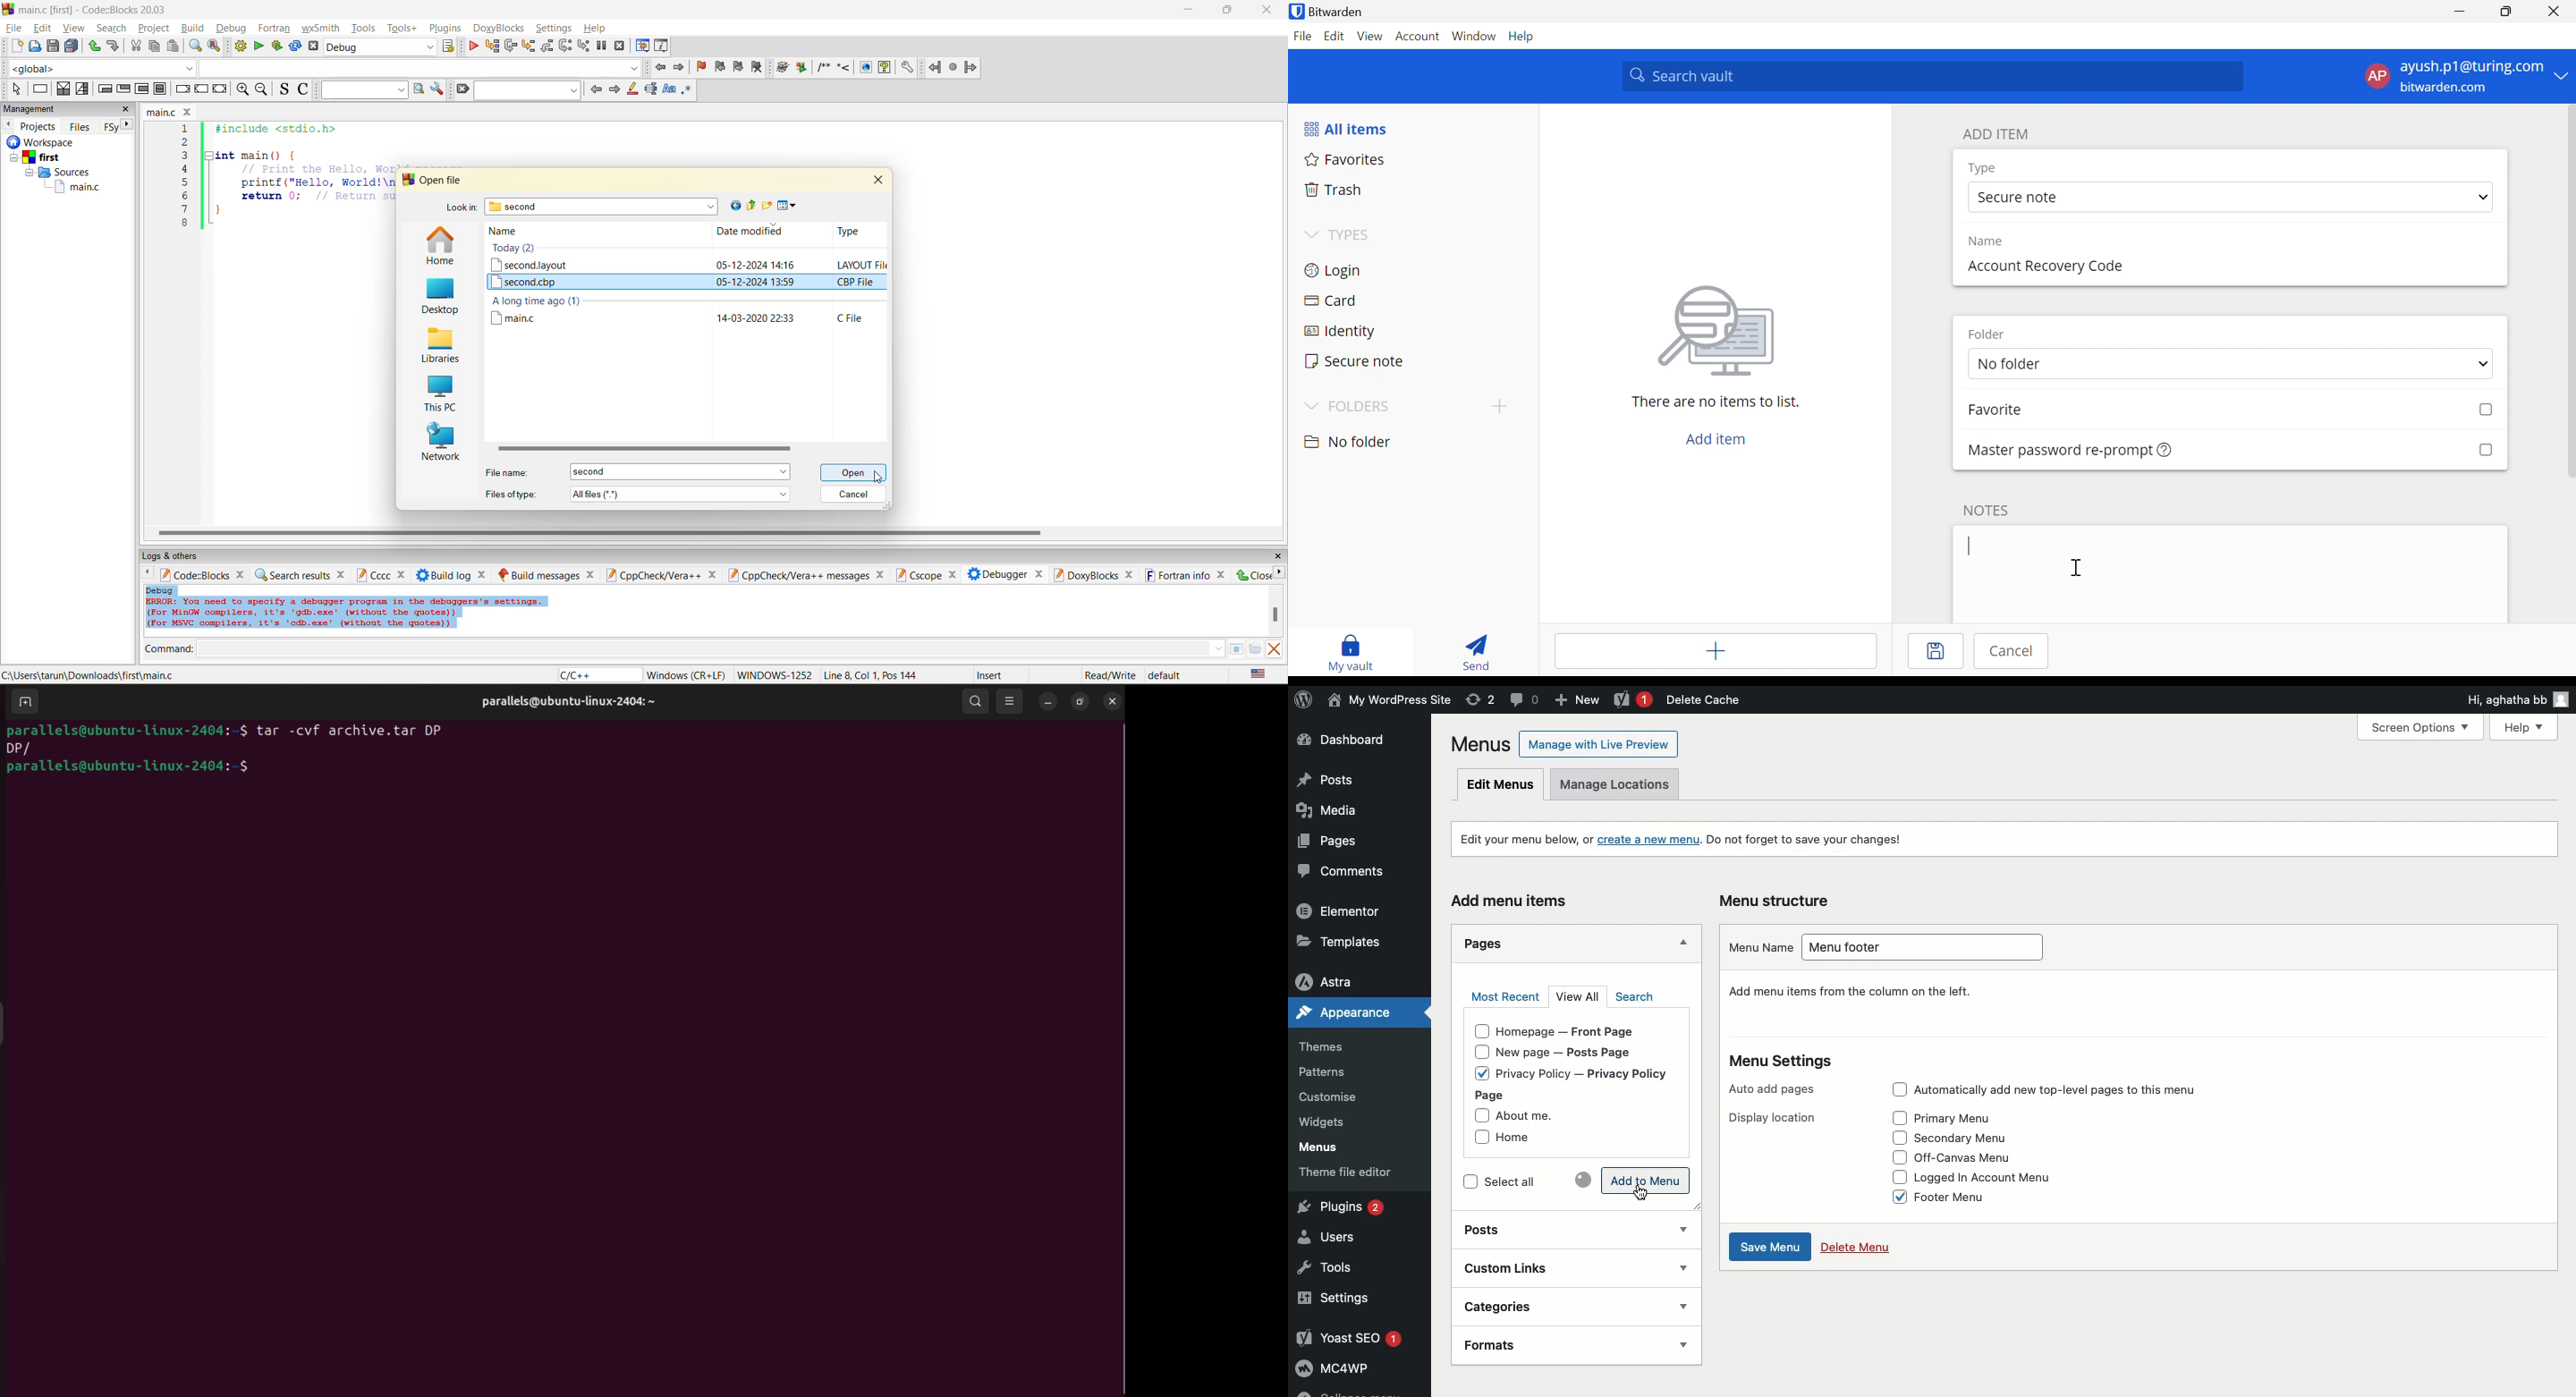 The height and width of the screenshot is (1400, 2576). I want to click on highlight, so click(631, 90).